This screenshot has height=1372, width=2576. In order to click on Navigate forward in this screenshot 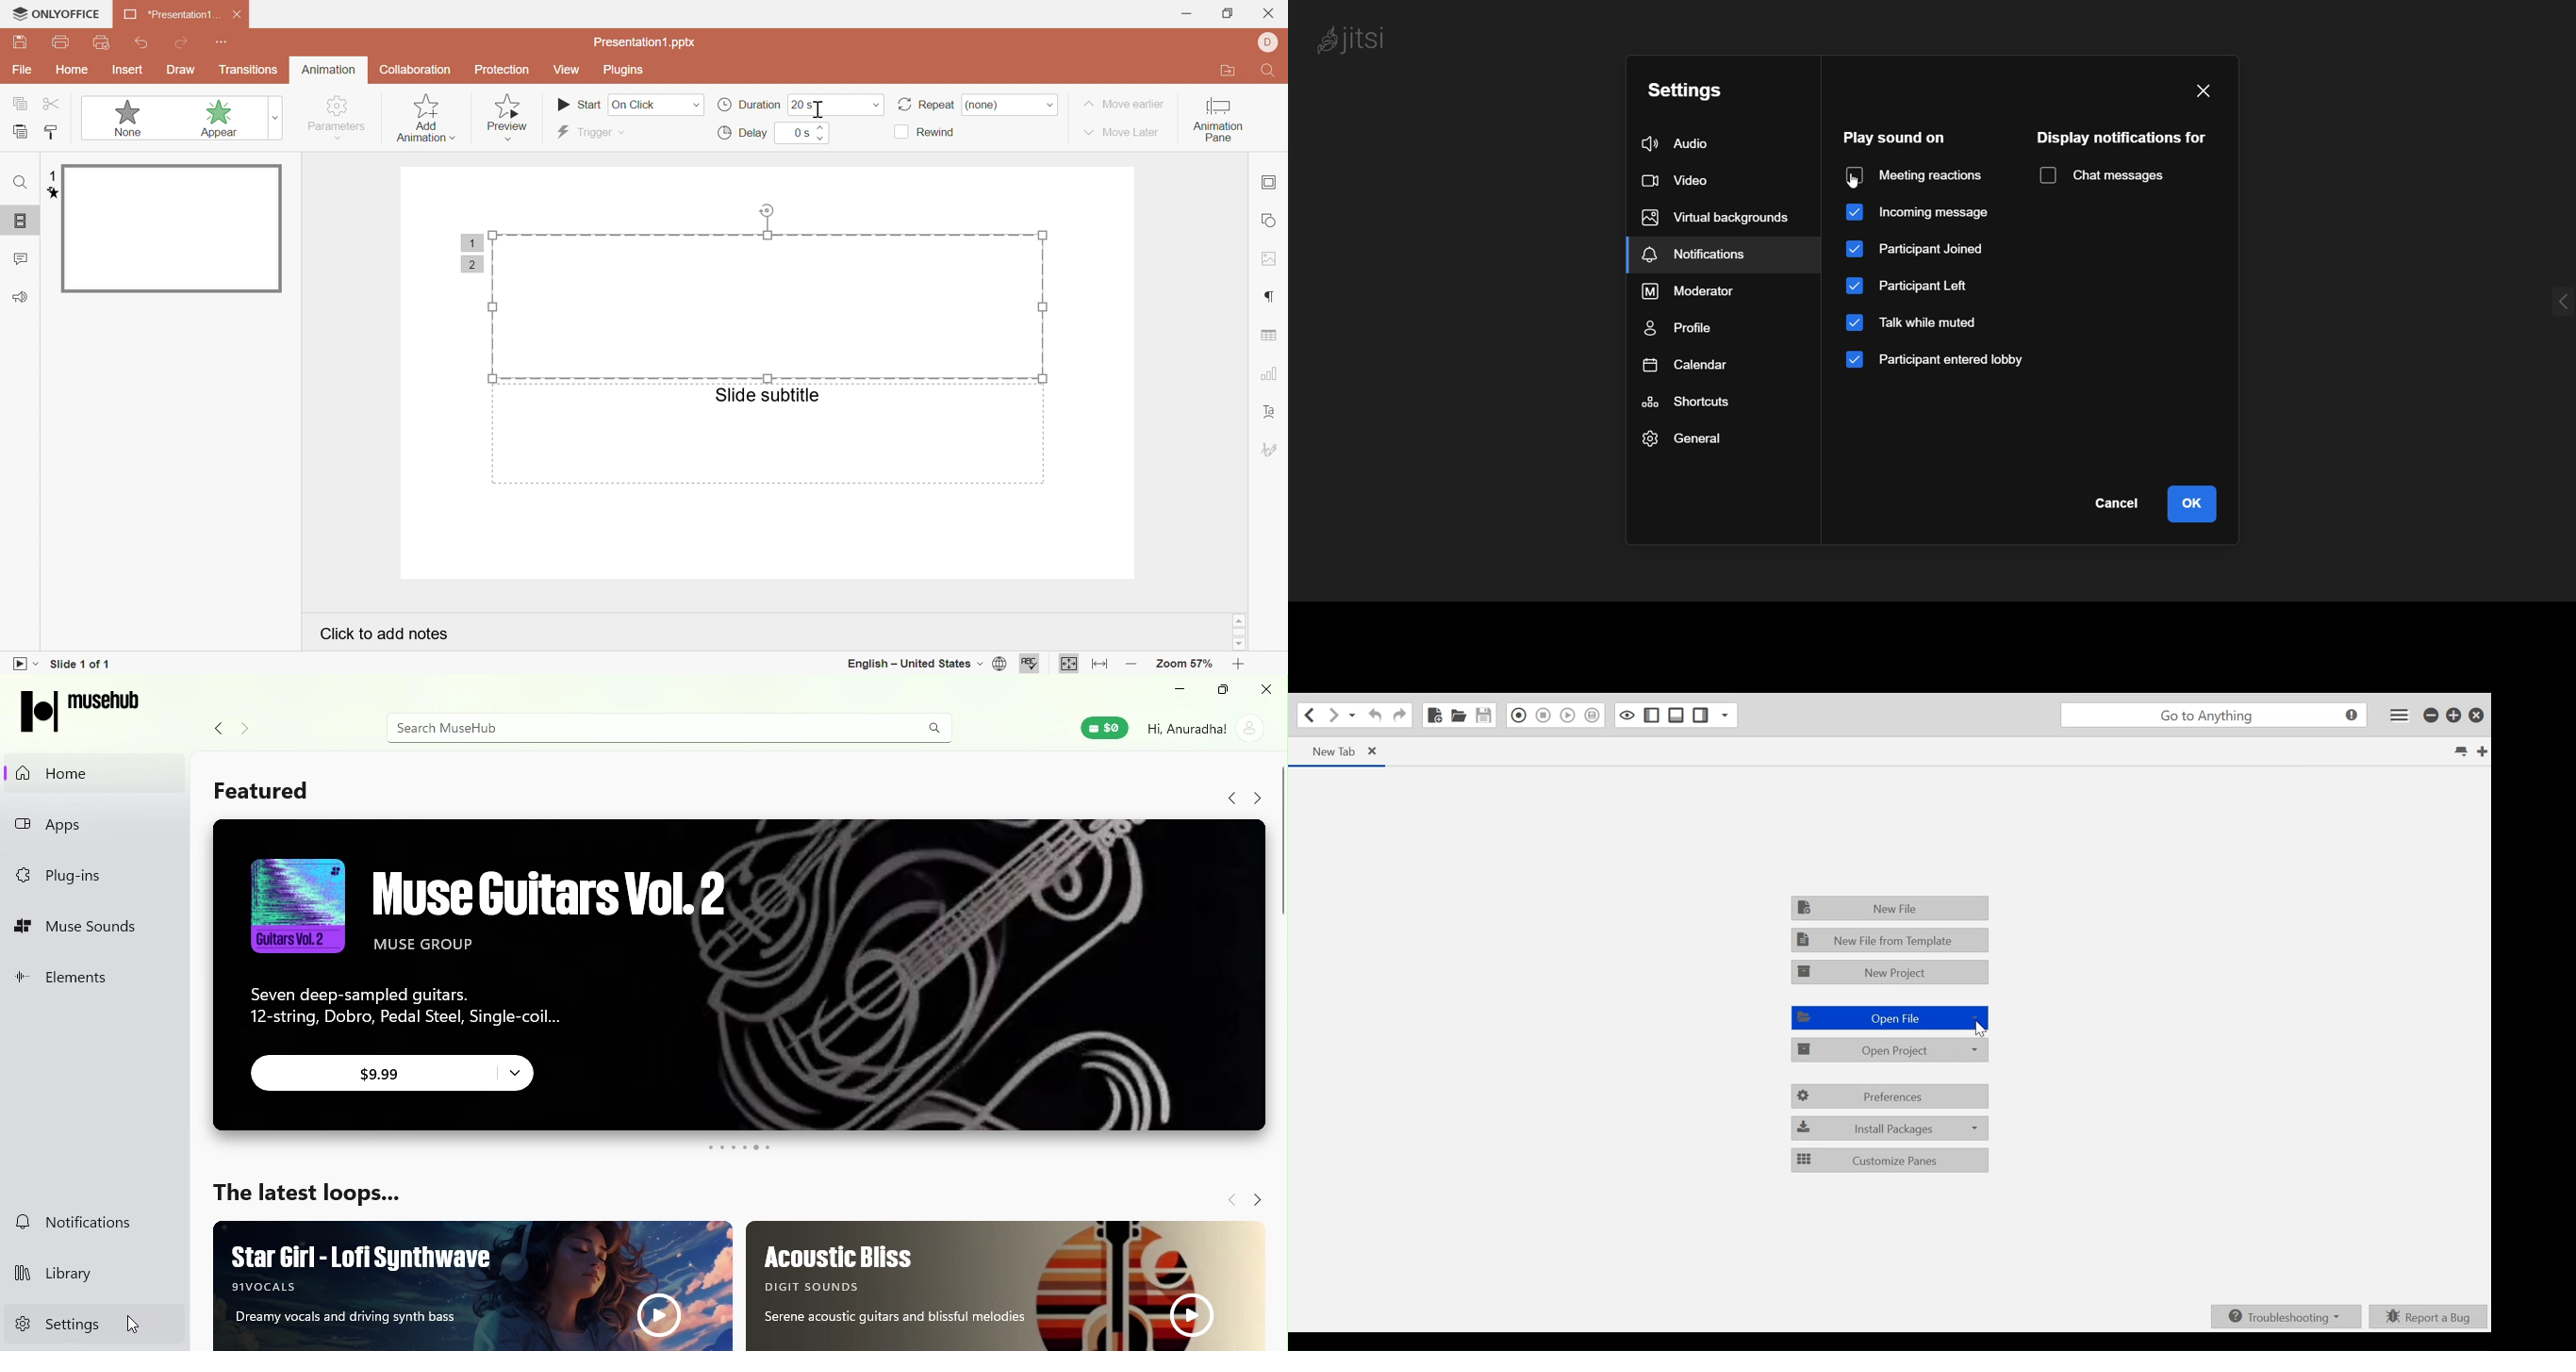, I will do `click(241, 729)`.